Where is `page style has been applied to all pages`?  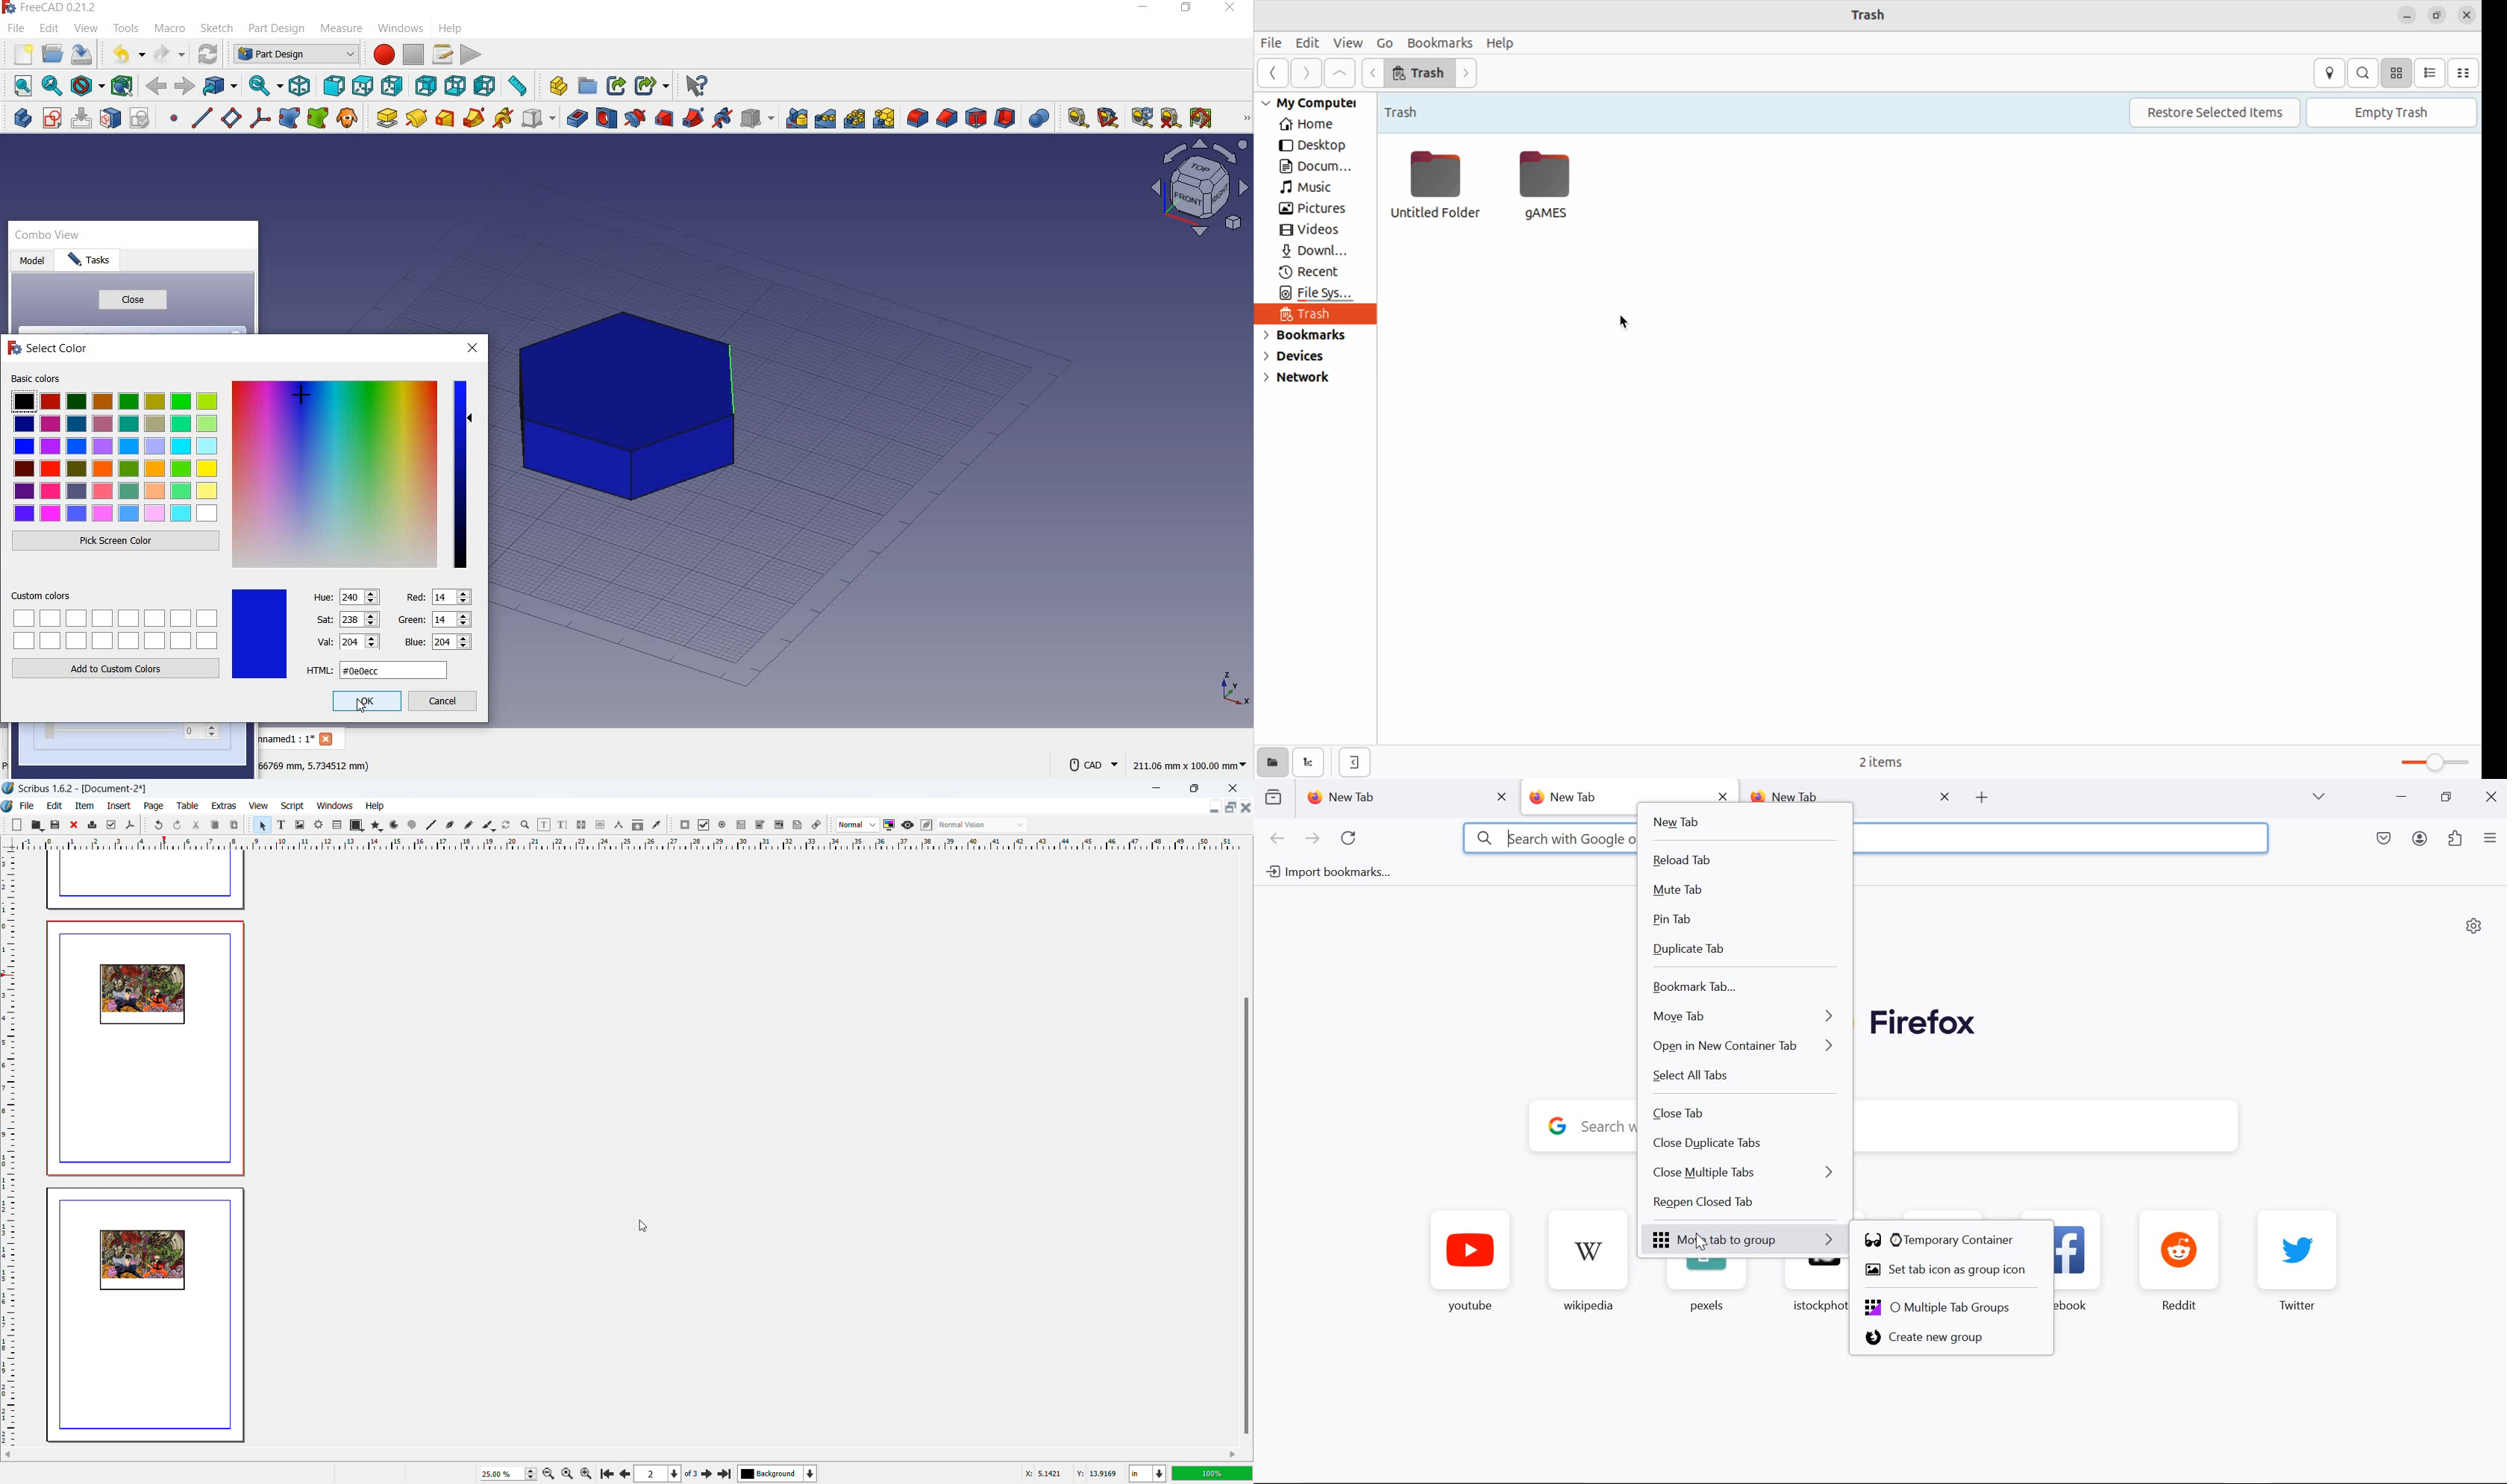
page style has been applied to all pages is located at coordinates (148, 1181).